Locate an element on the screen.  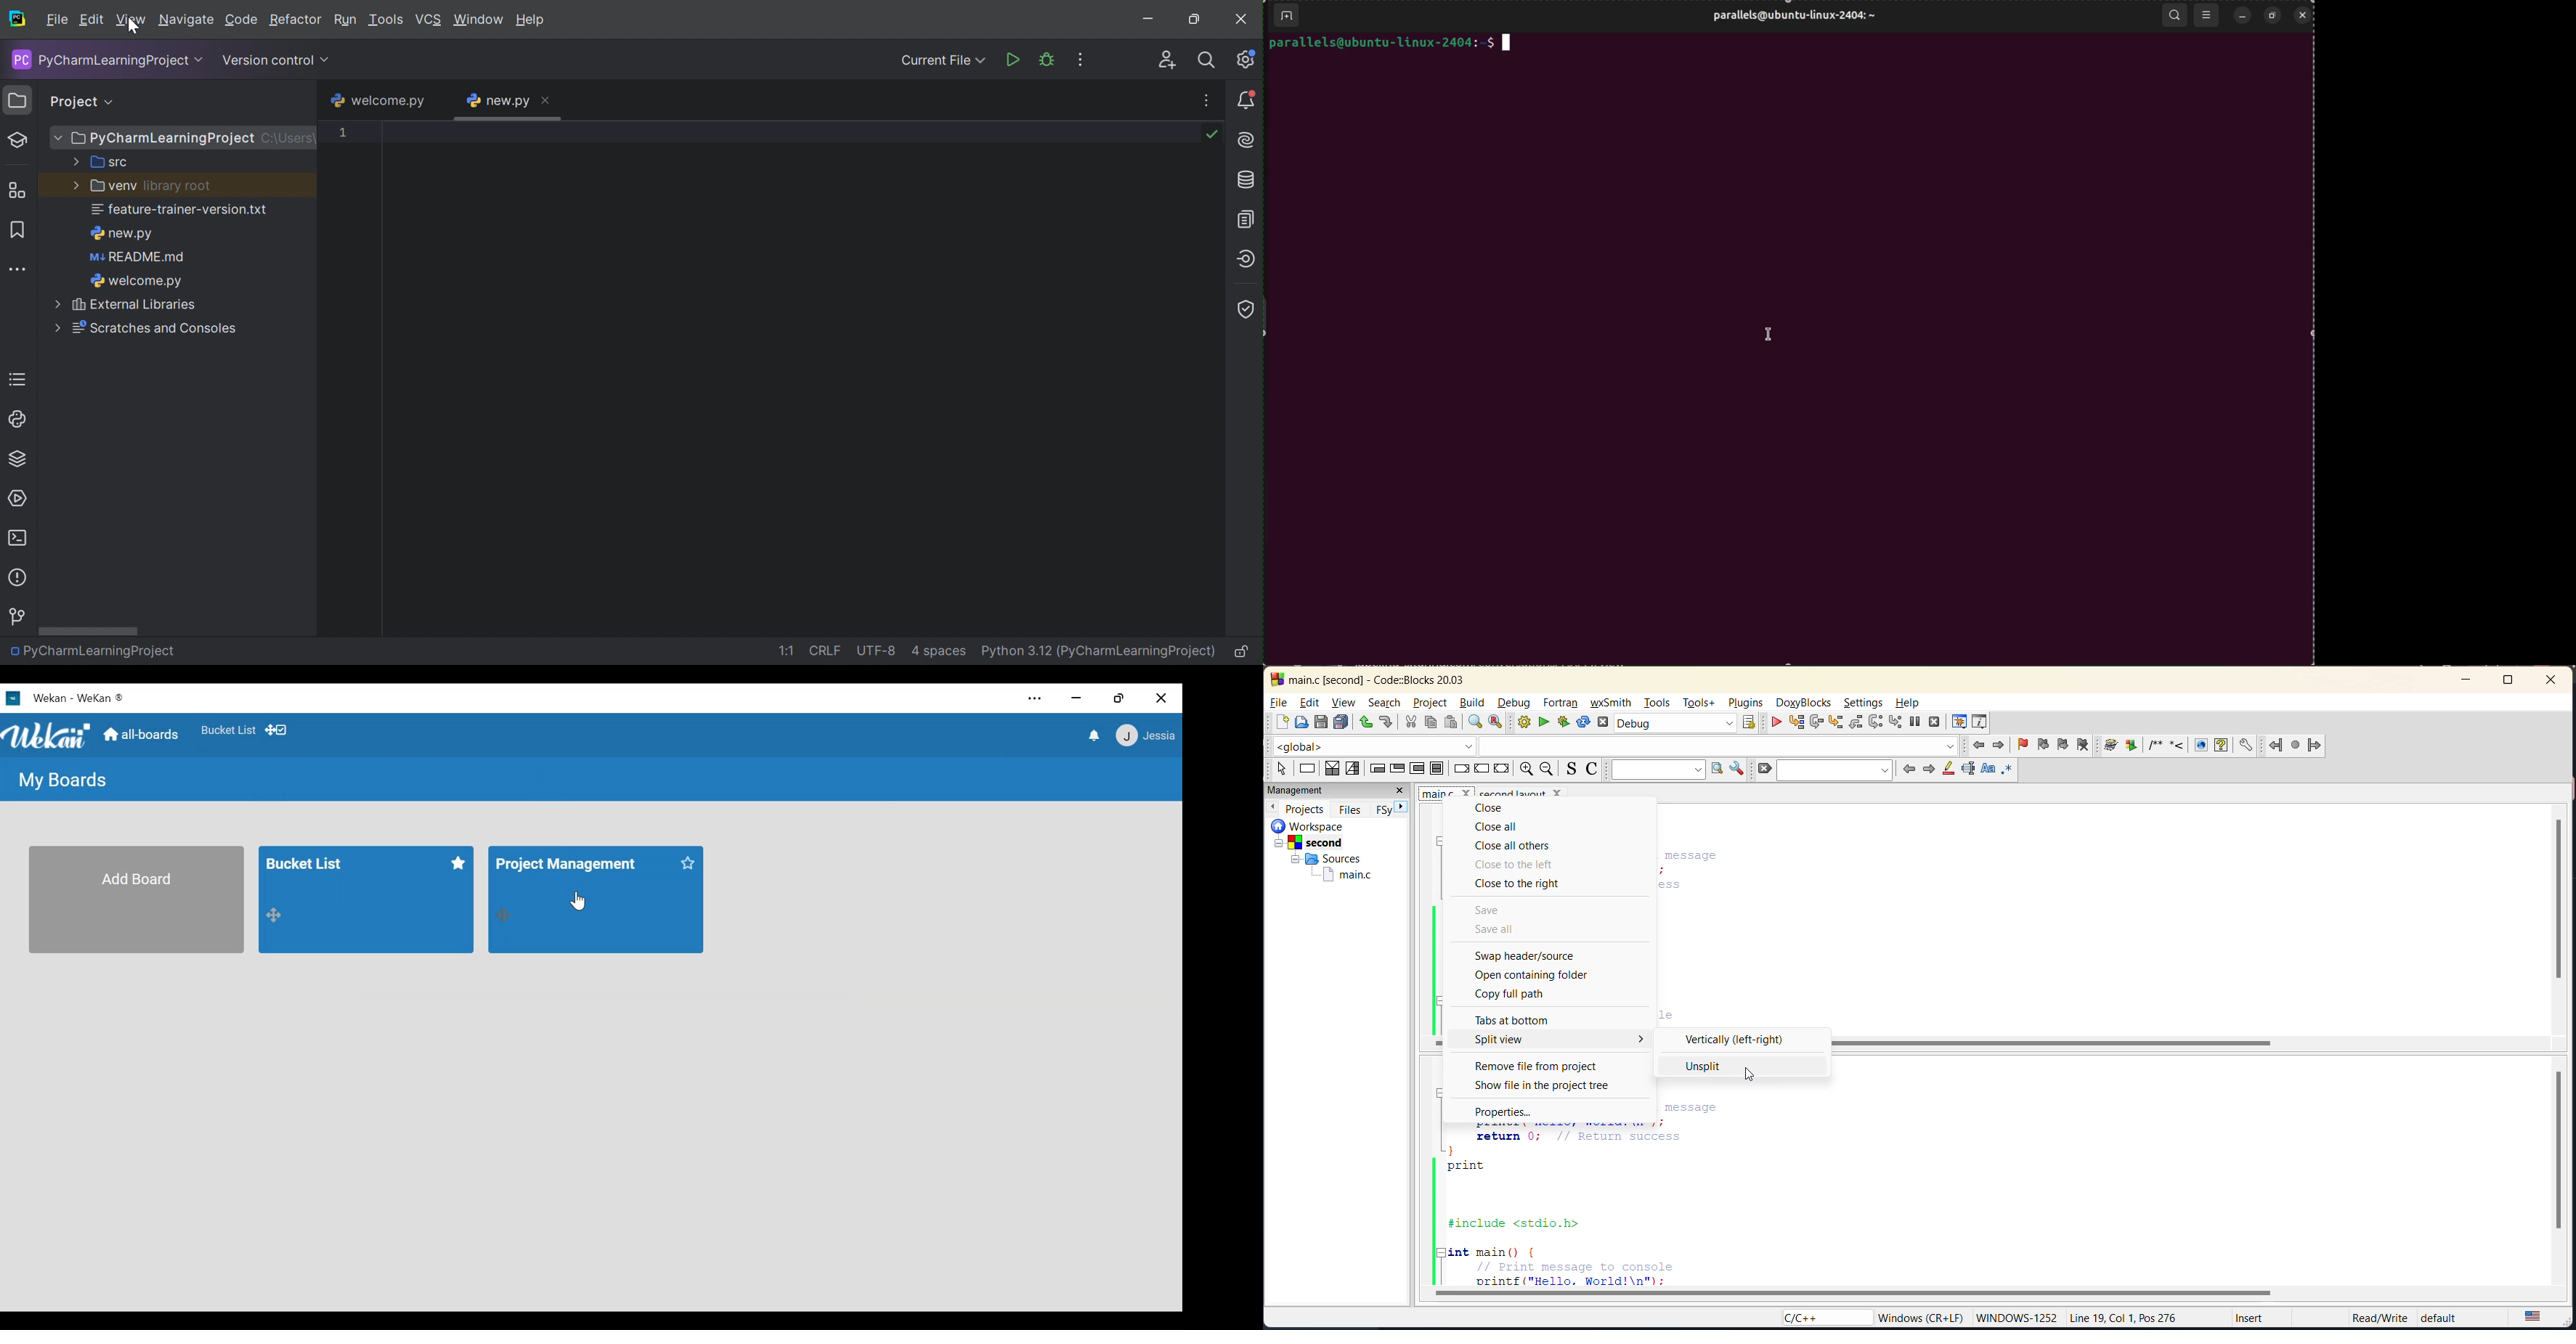
close is located at coordinates (2553, 680).